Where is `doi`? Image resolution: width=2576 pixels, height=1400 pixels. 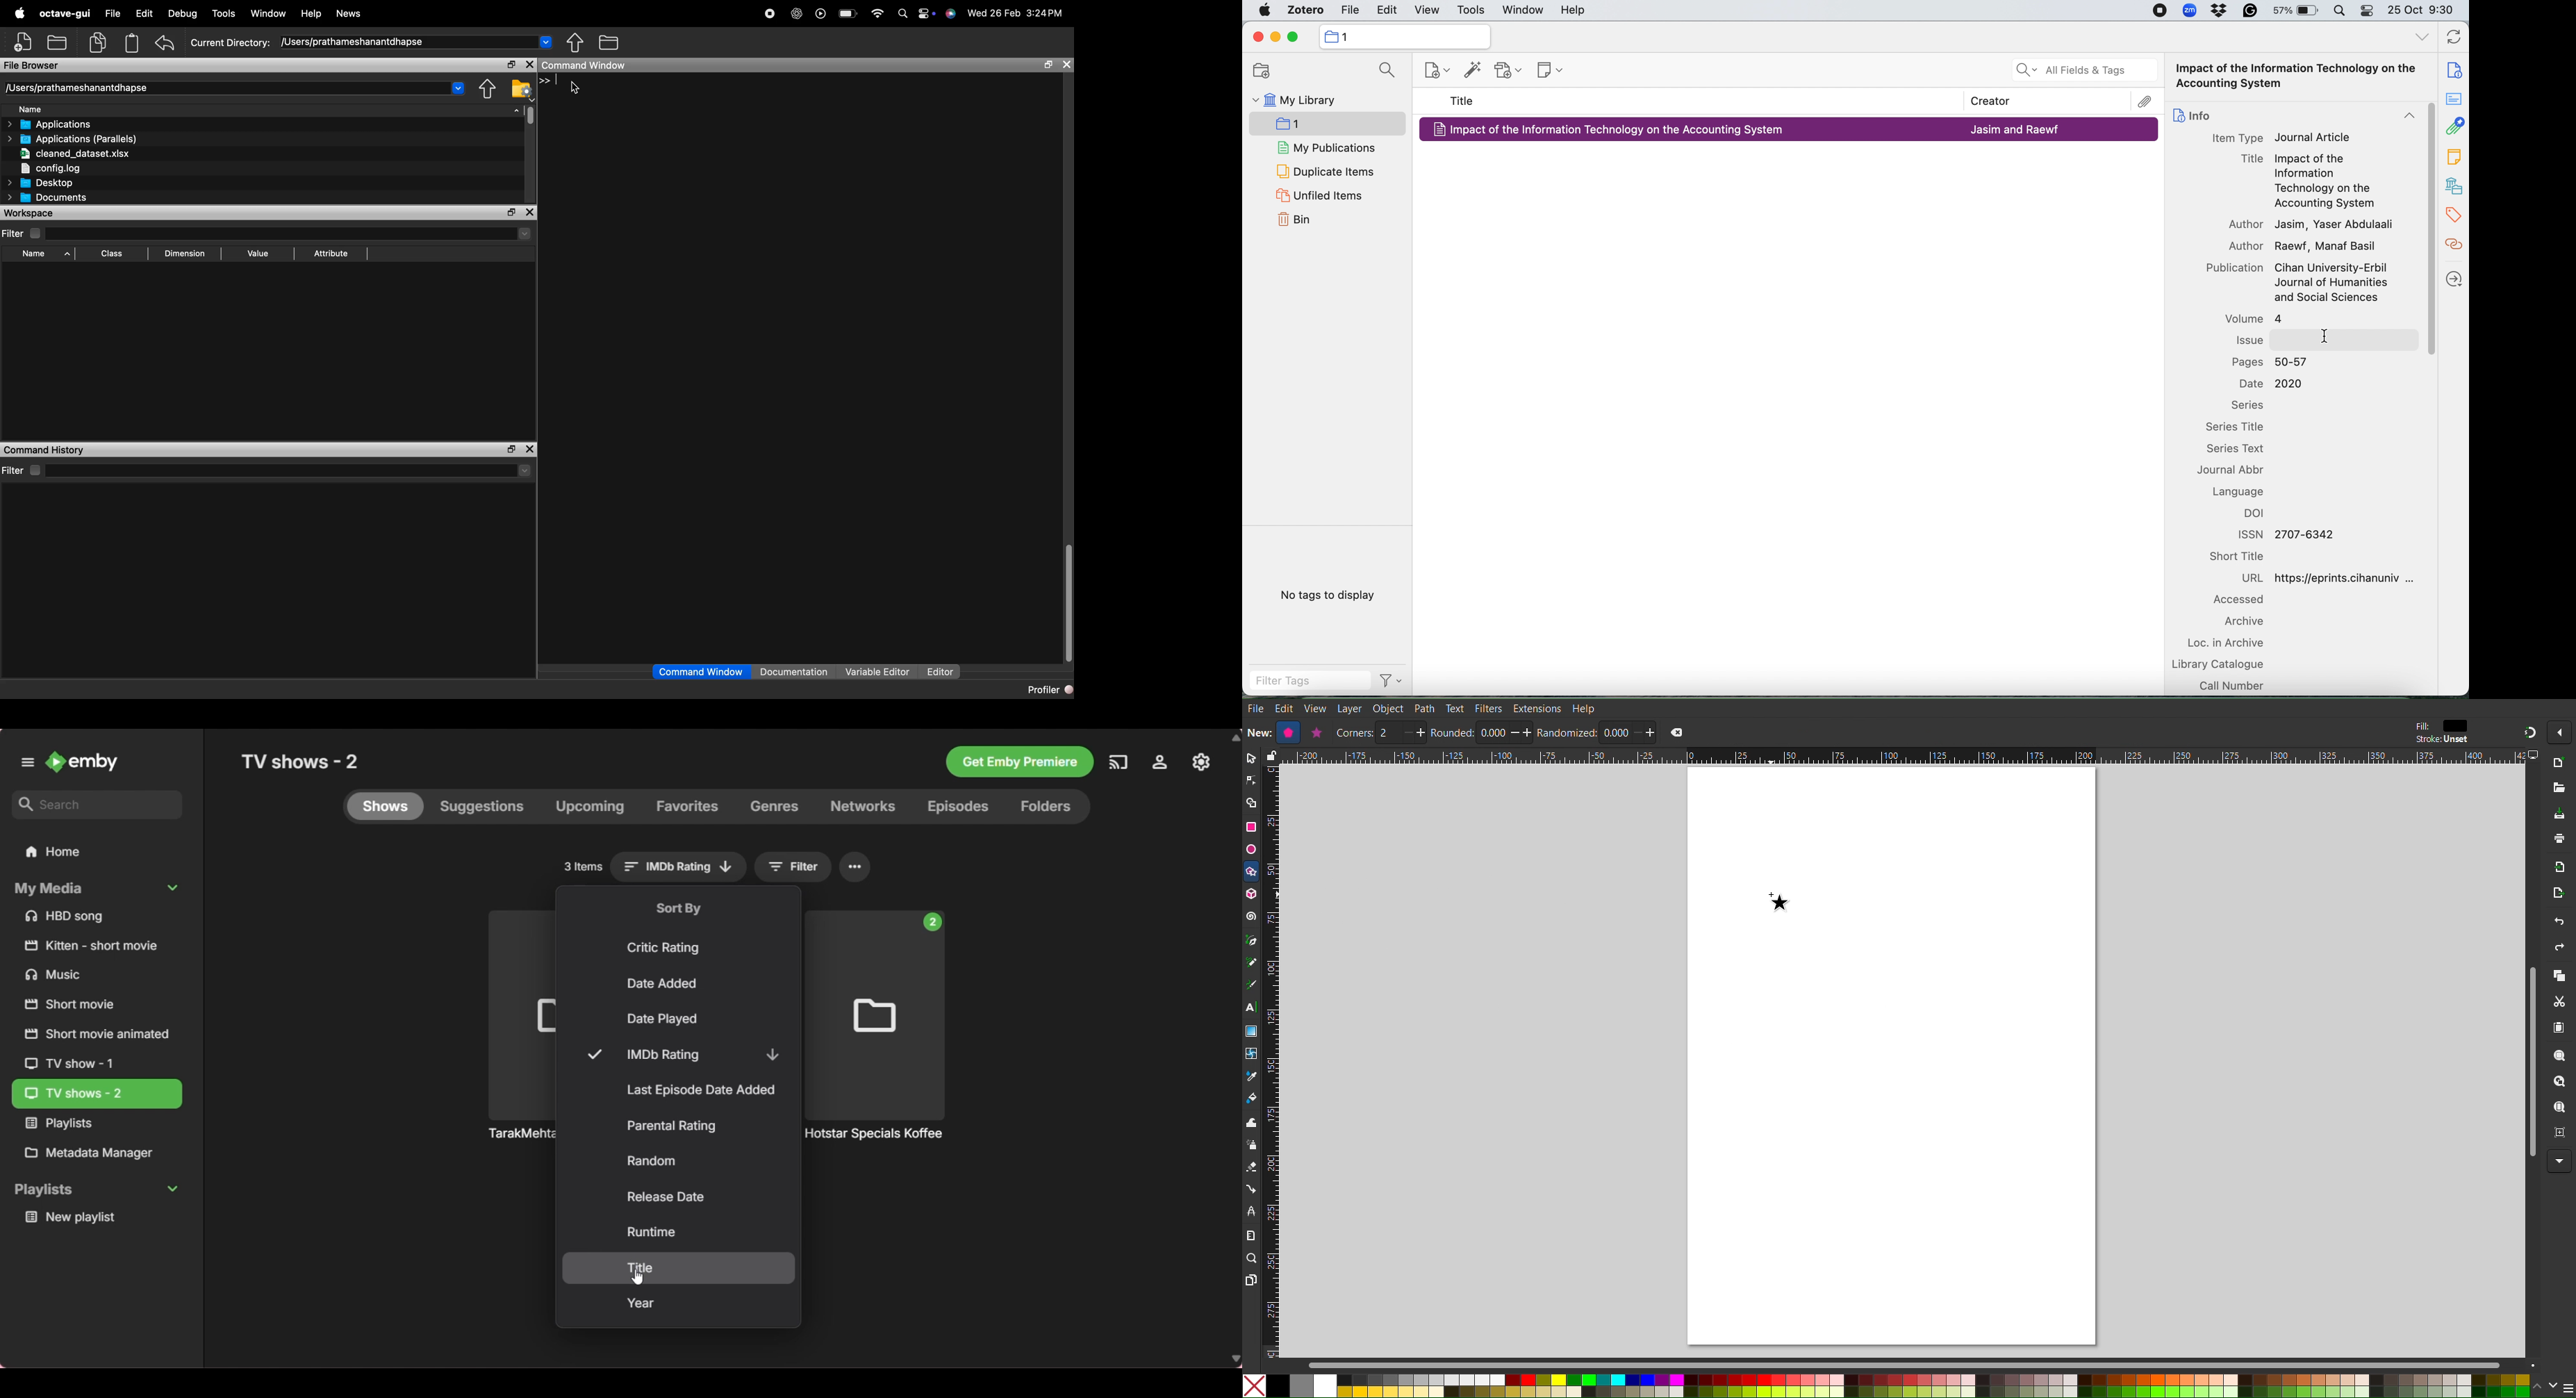 doi is located at coordinates (2259, 515).